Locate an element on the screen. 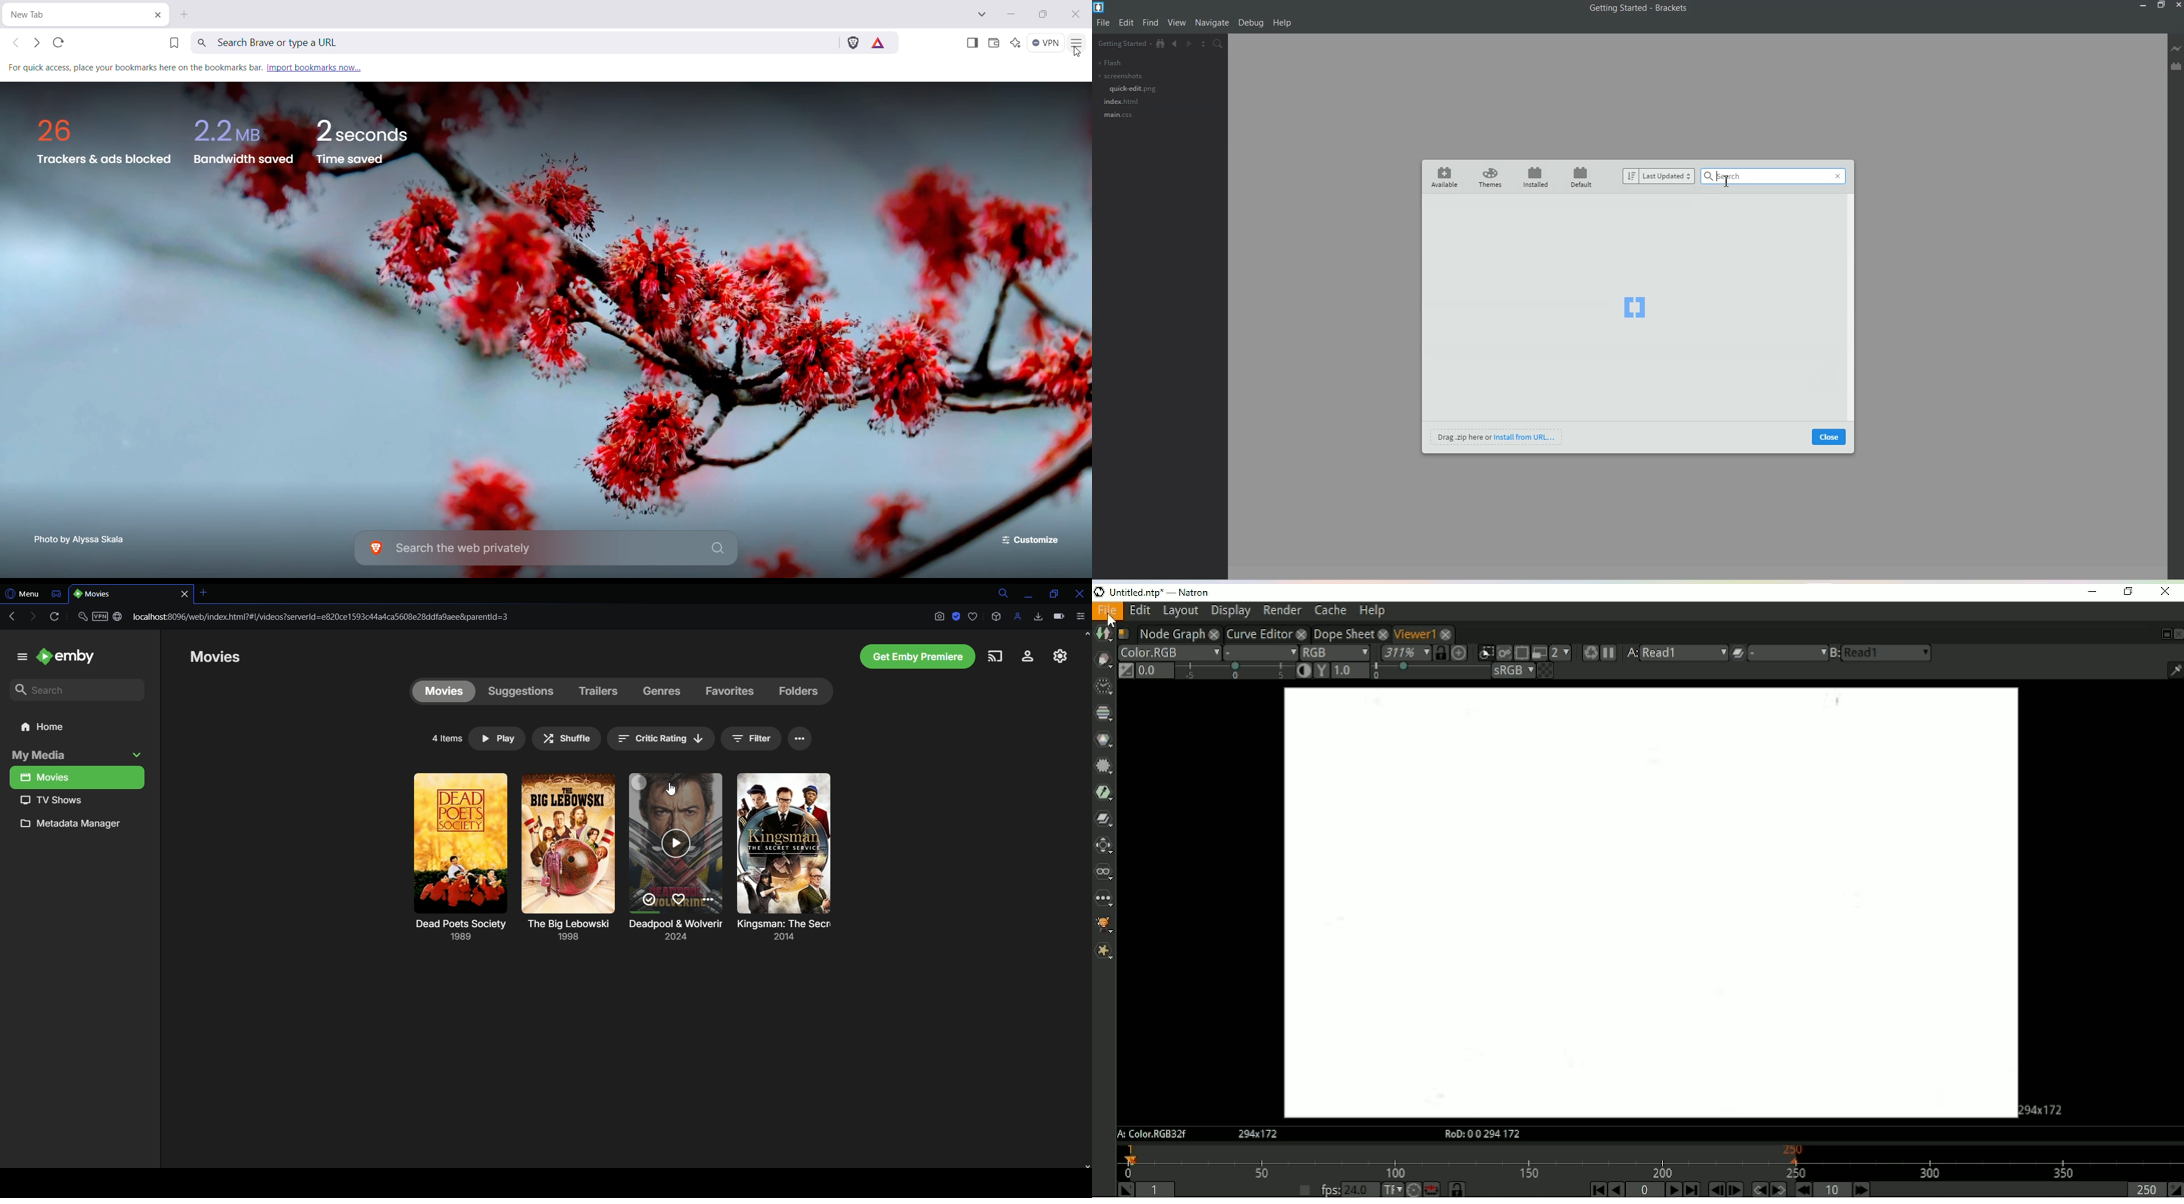 The width and height of the screenshot is (2184, 1204). Favorites is located at coordinates (727, 693).